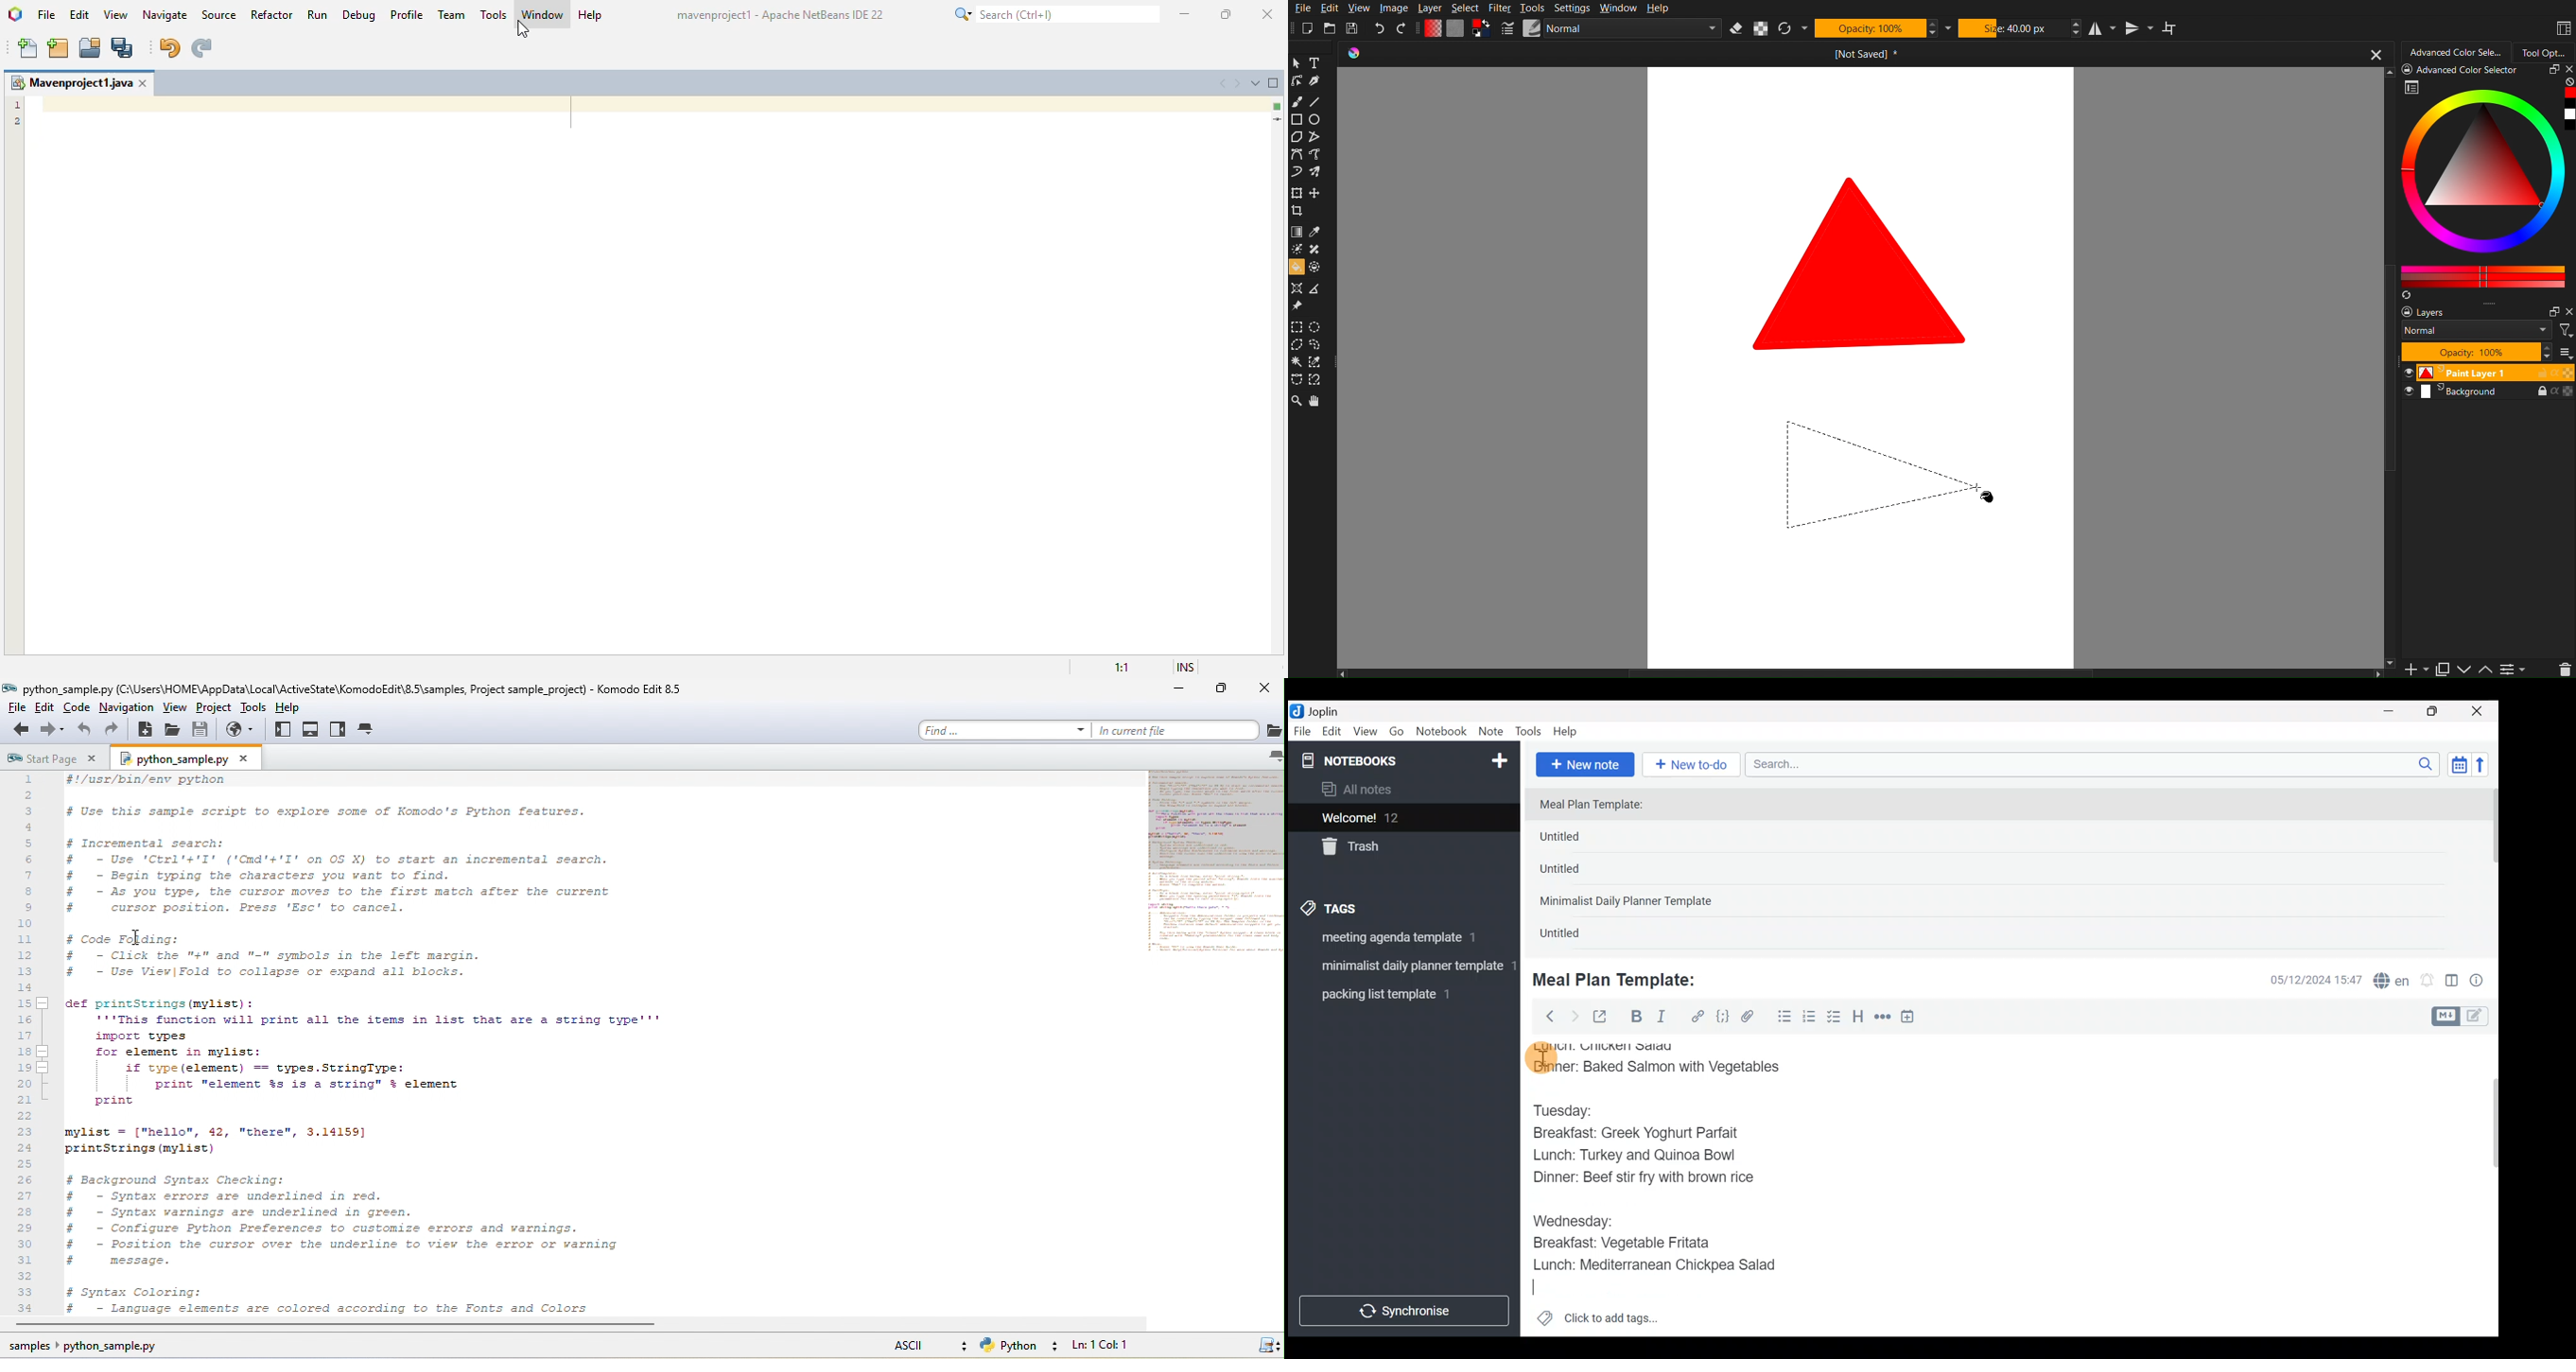 The width and height of the screenshot is (2576, 1372). Describe the element at coordinates (1663, 1264) in the screenshot. I see `Lunch: Mediterranean Chickpea Salad` at that location.